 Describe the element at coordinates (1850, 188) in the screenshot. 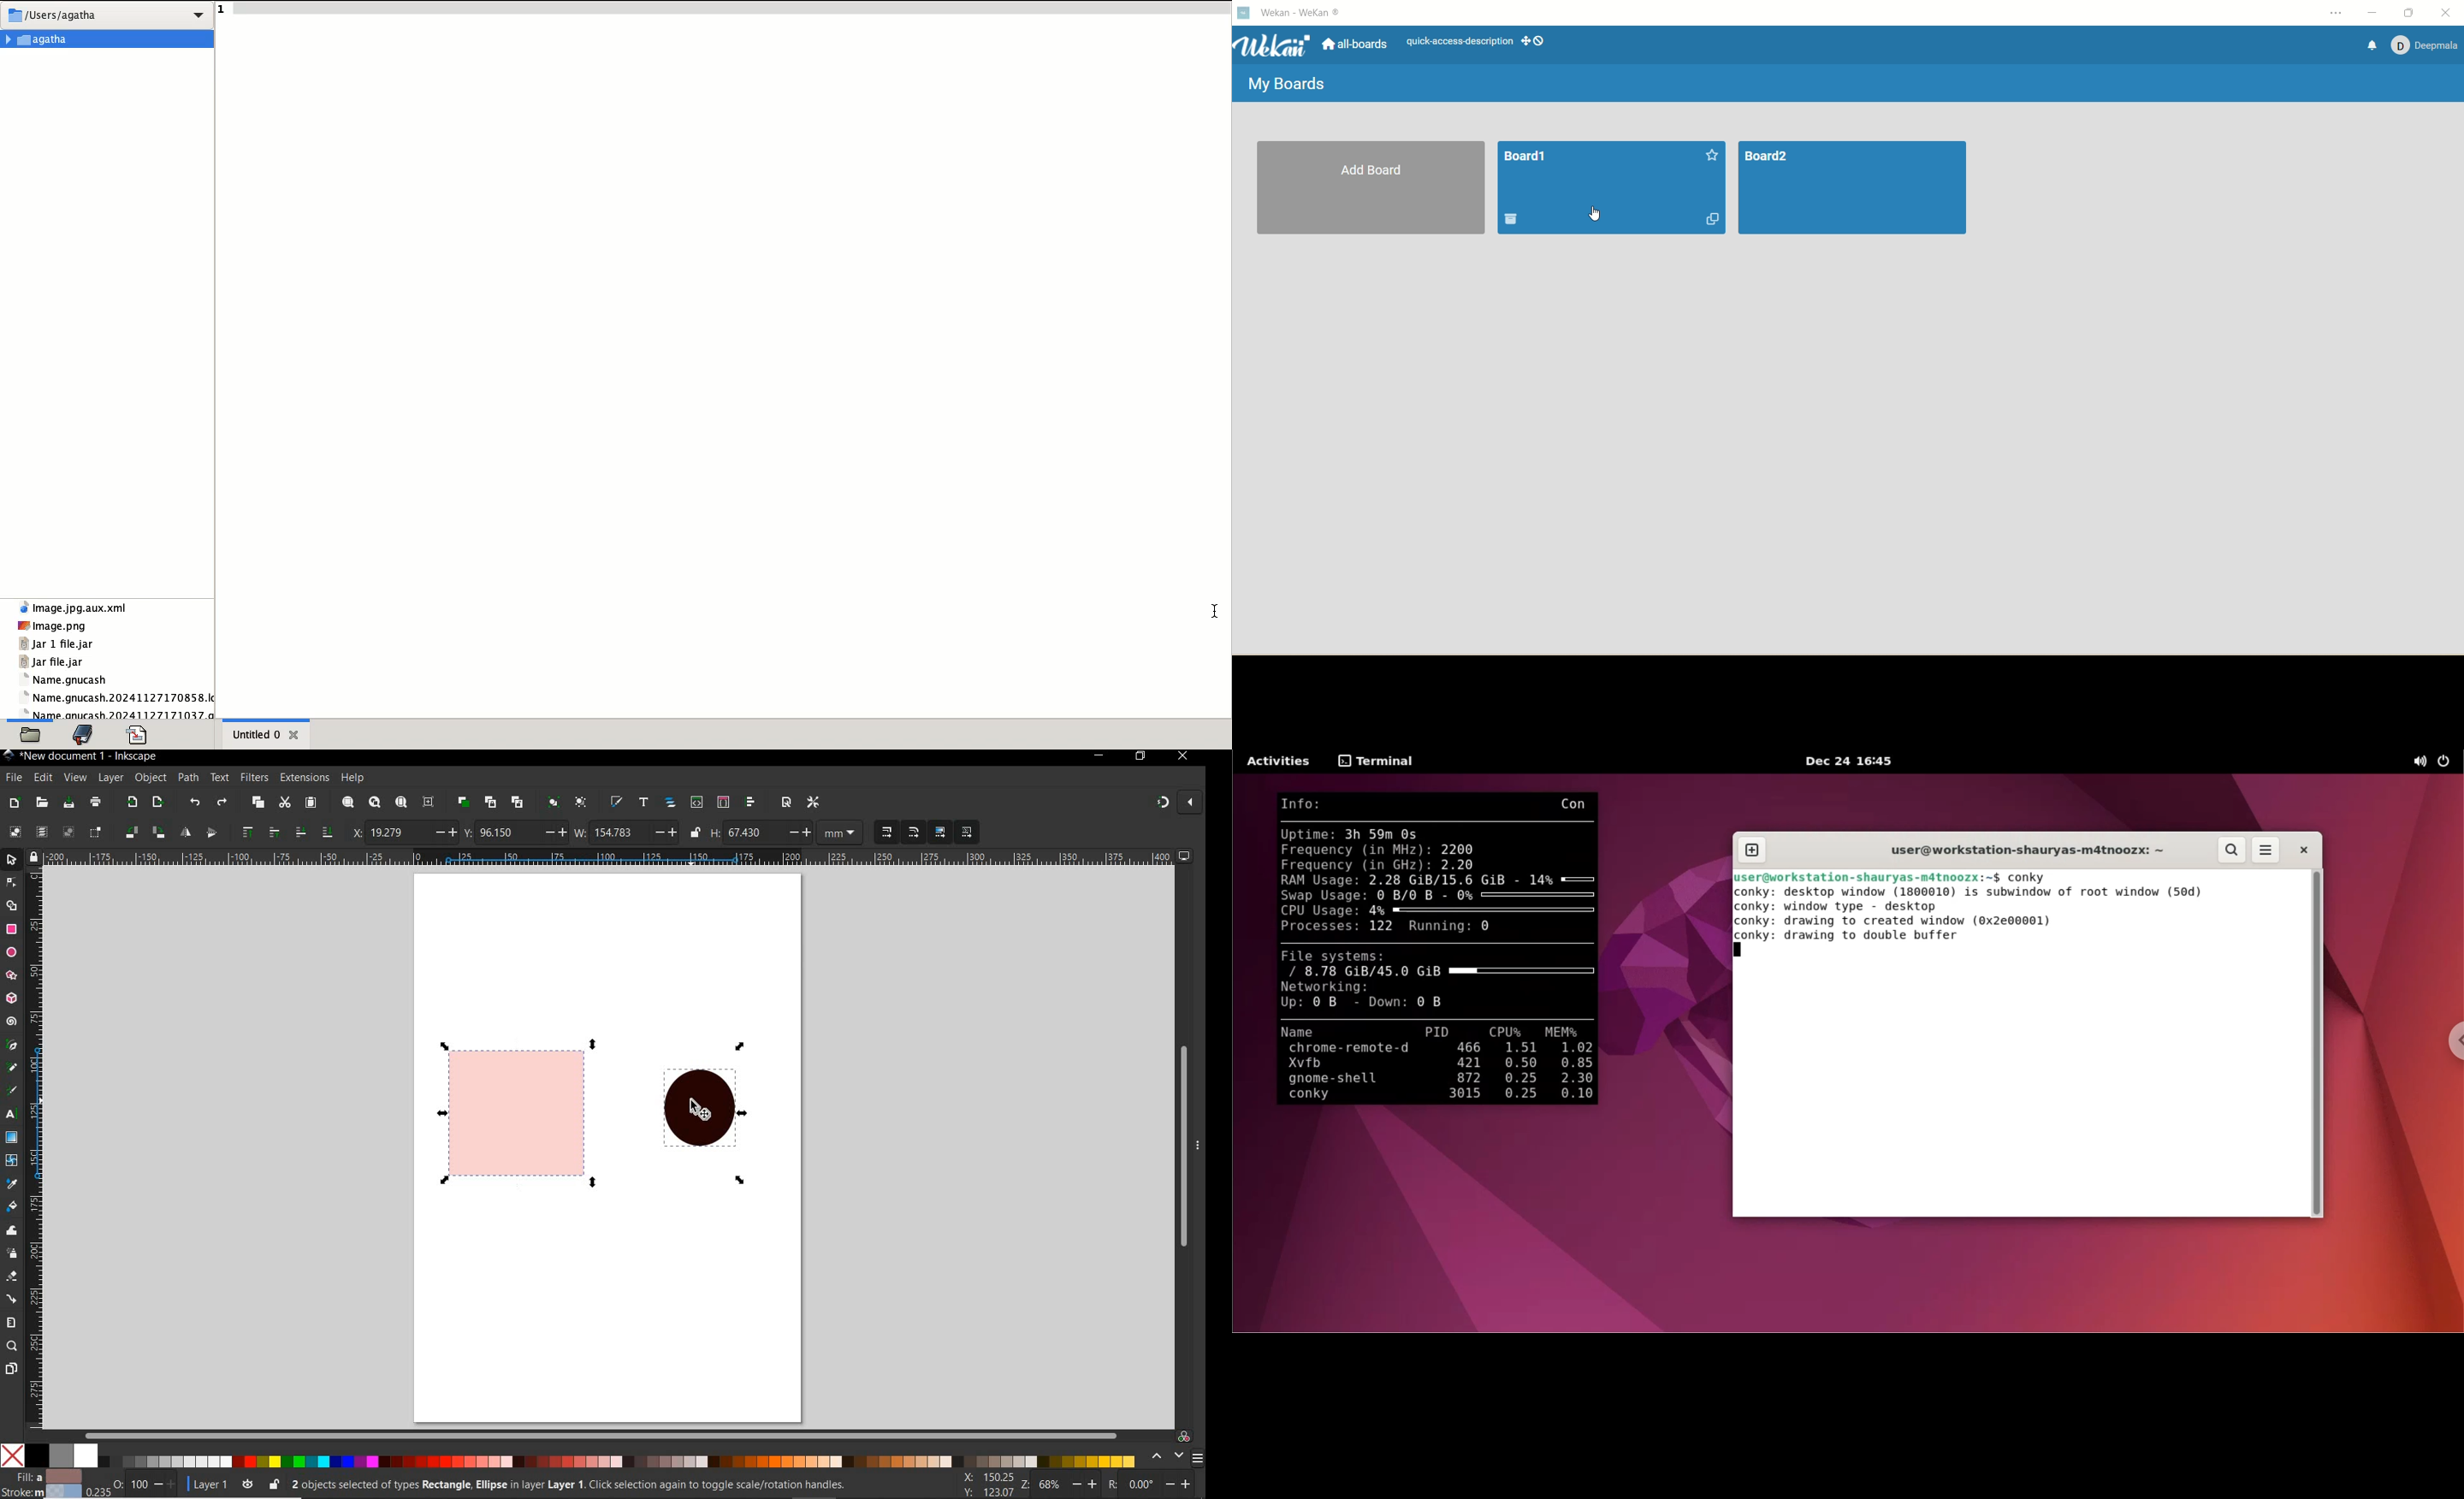

I see `board2` at that location.